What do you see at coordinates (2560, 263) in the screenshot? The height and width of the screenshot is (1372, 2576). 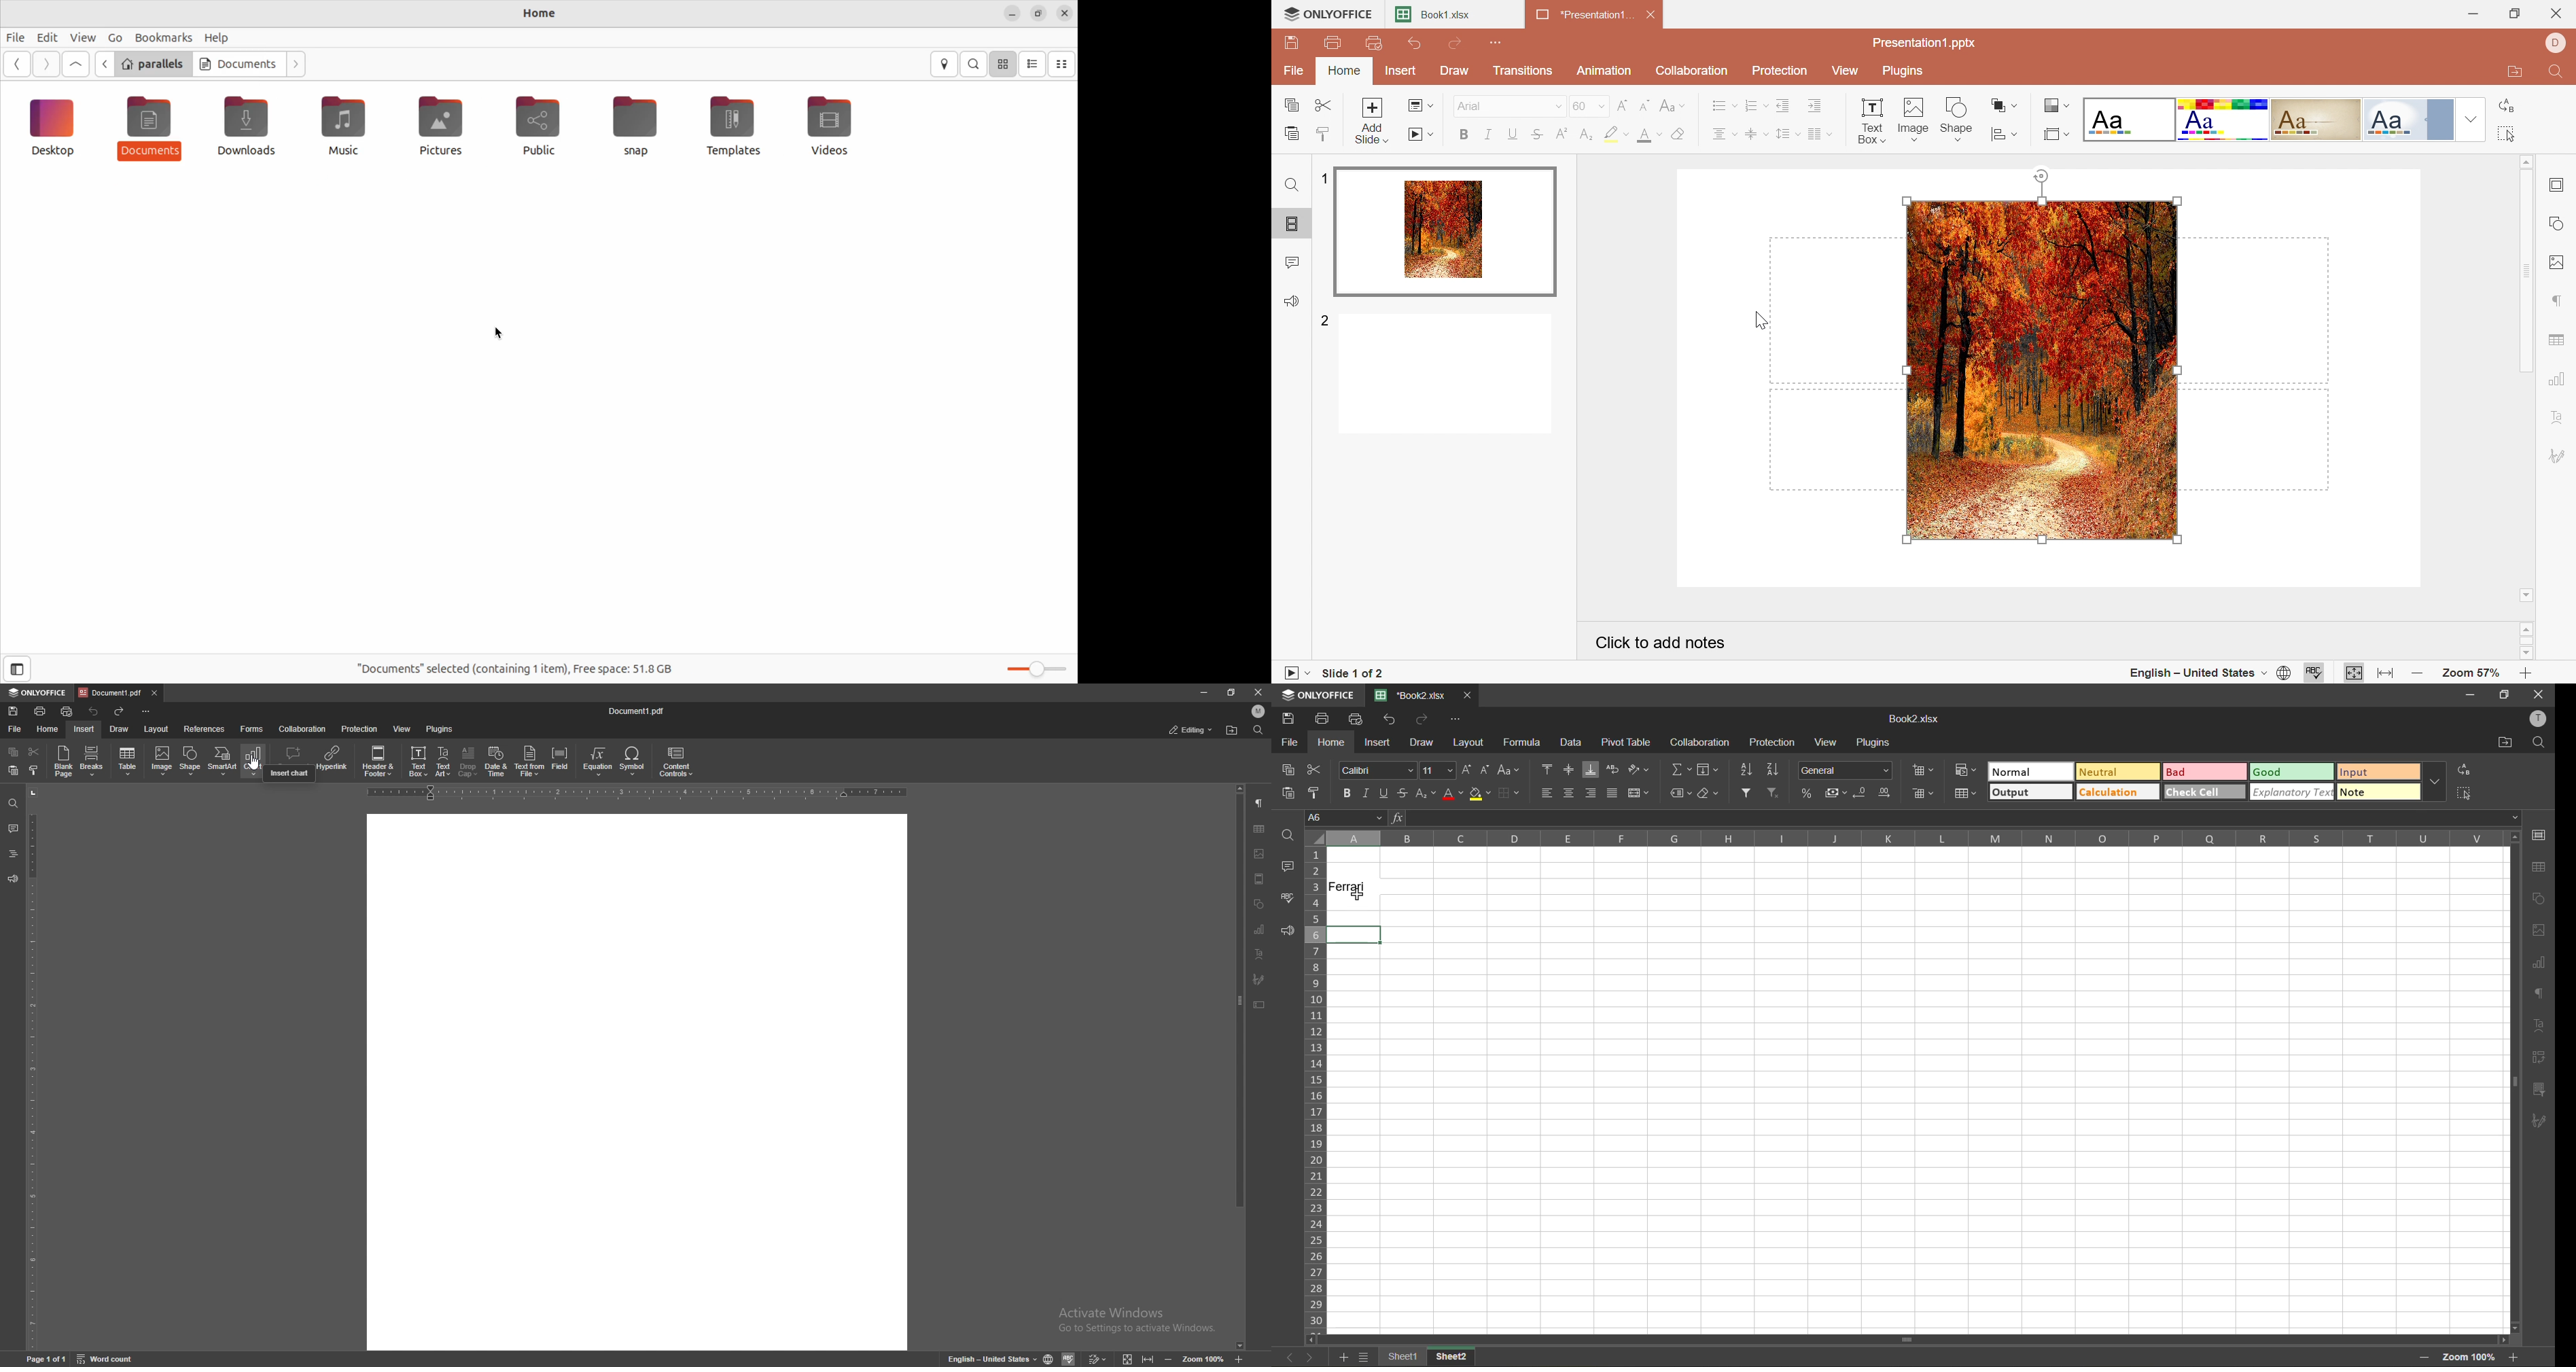 I see `image settings` at bounding box center [2560, 263].